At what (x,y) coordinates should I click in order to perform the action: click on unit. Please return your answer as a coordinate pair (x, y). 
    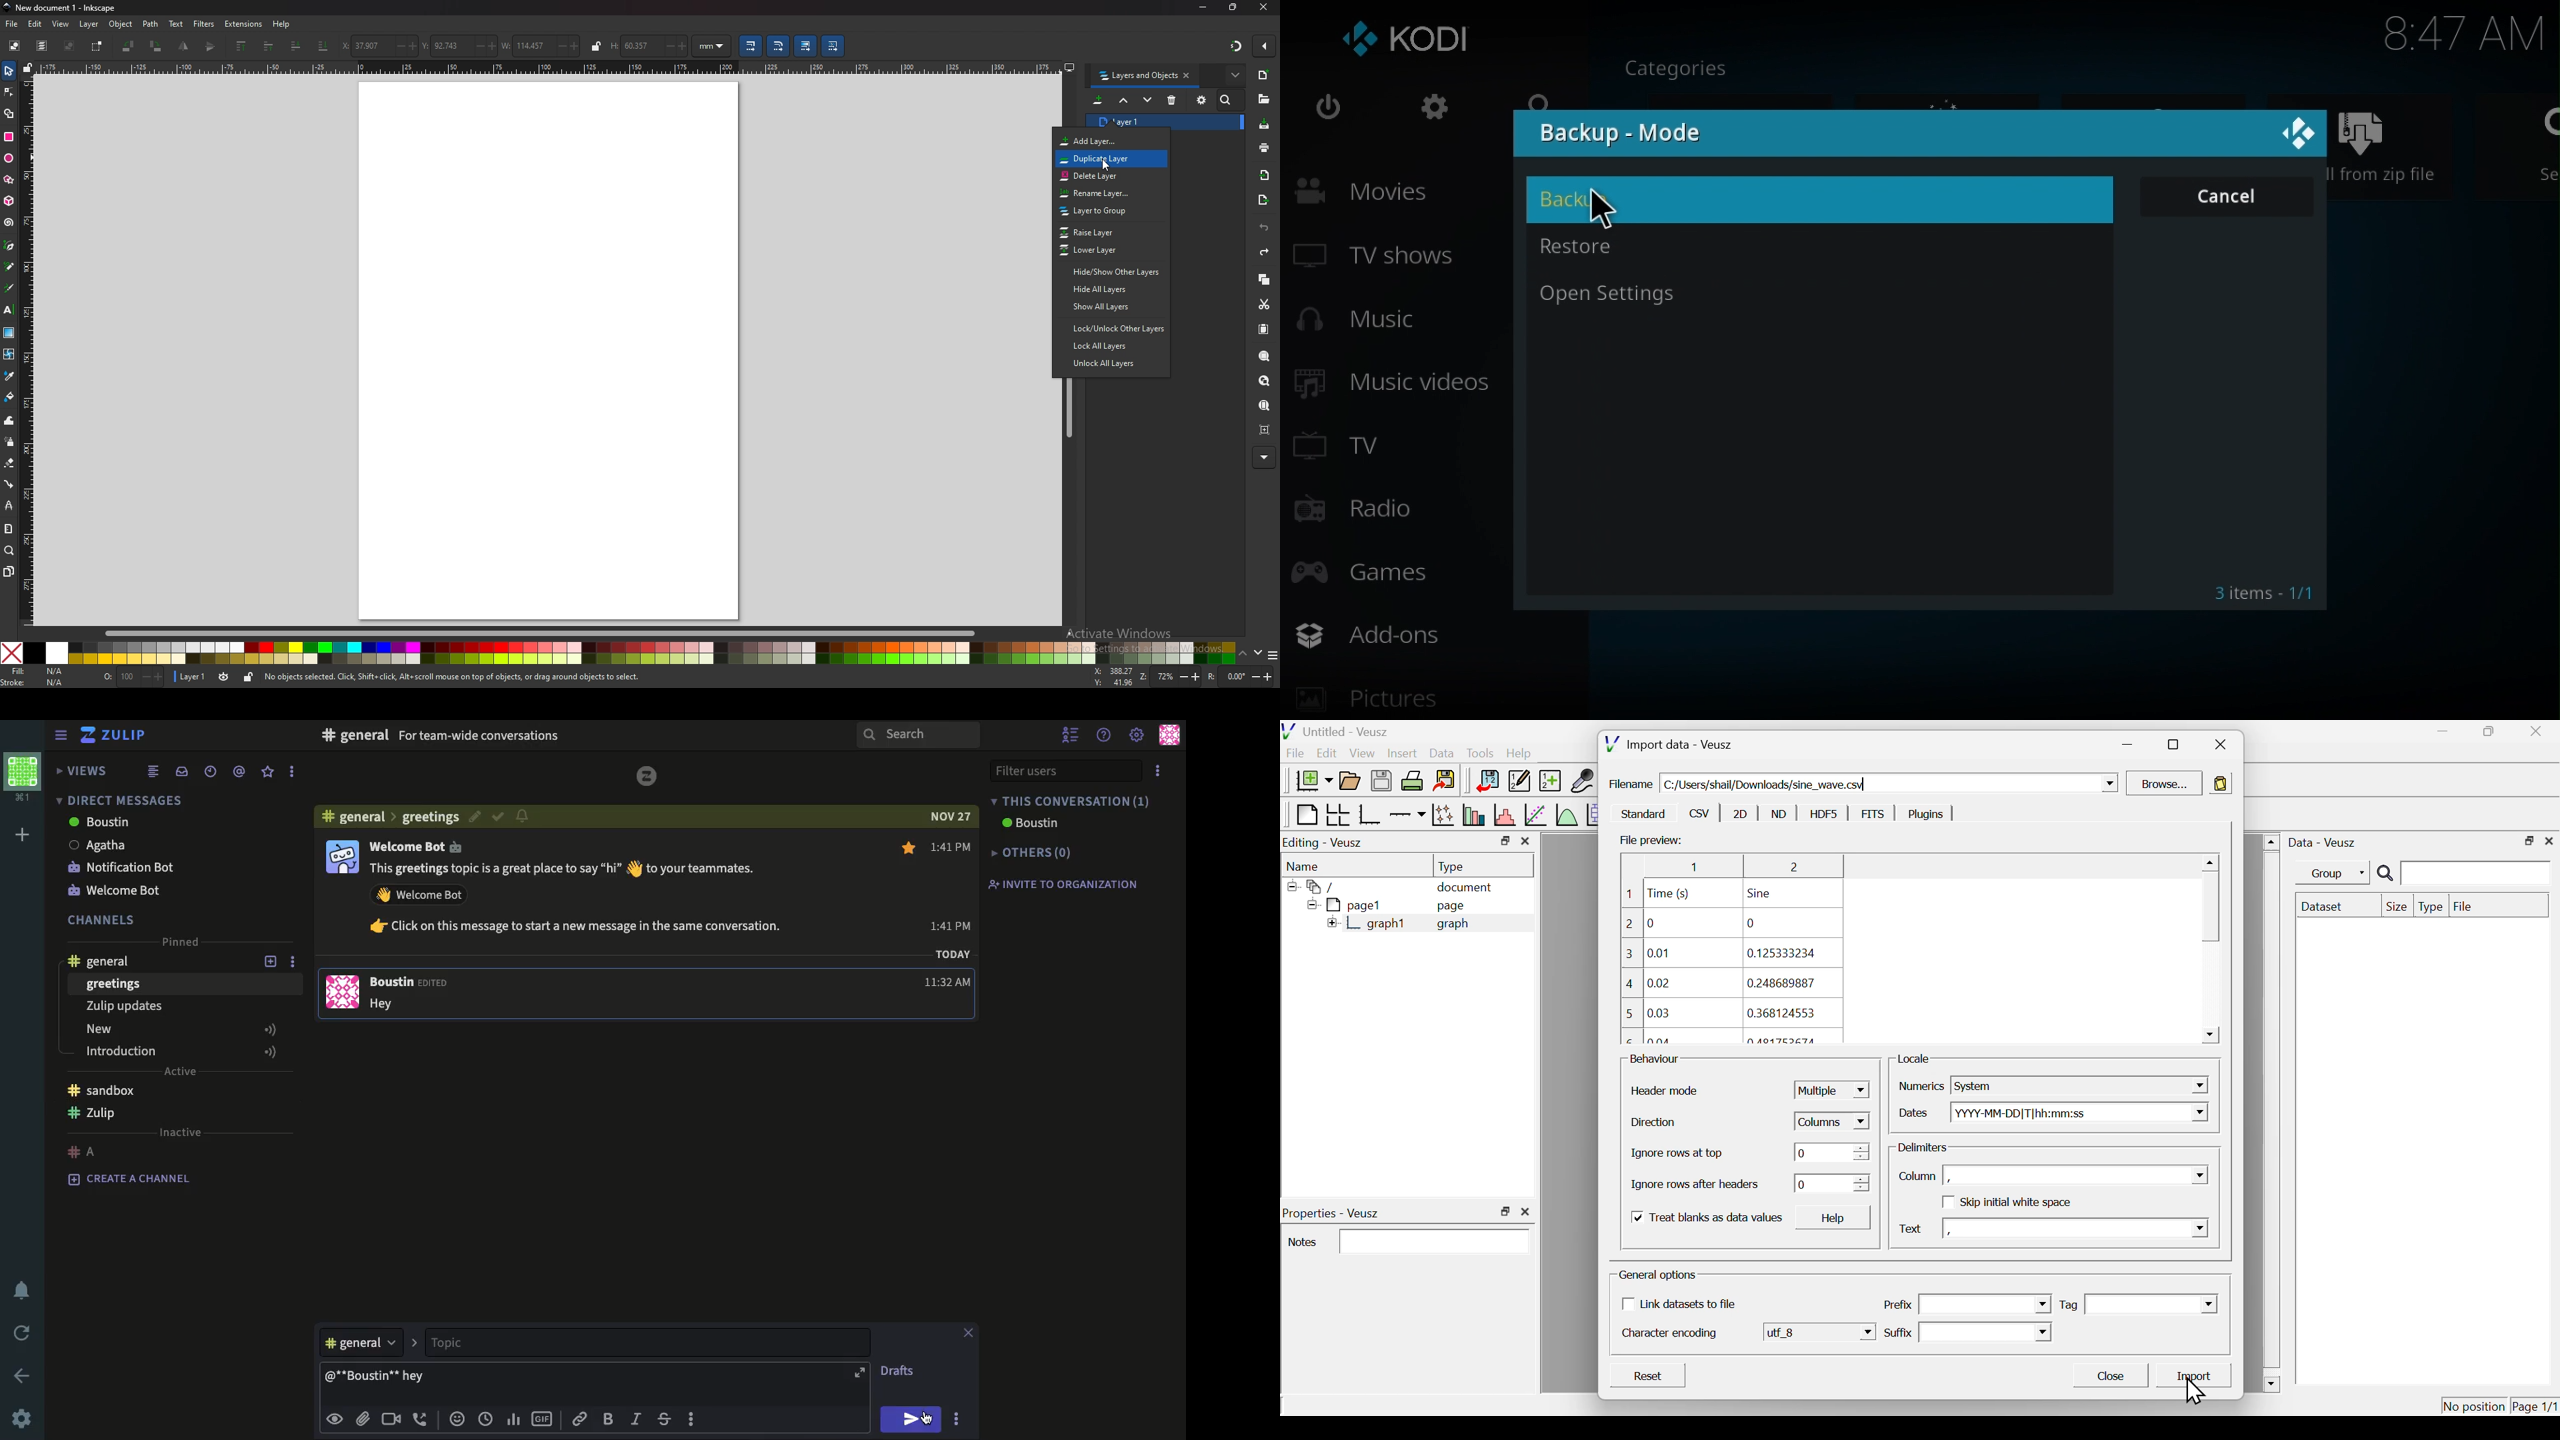
    Looking at the image, I should click on (713, 45).